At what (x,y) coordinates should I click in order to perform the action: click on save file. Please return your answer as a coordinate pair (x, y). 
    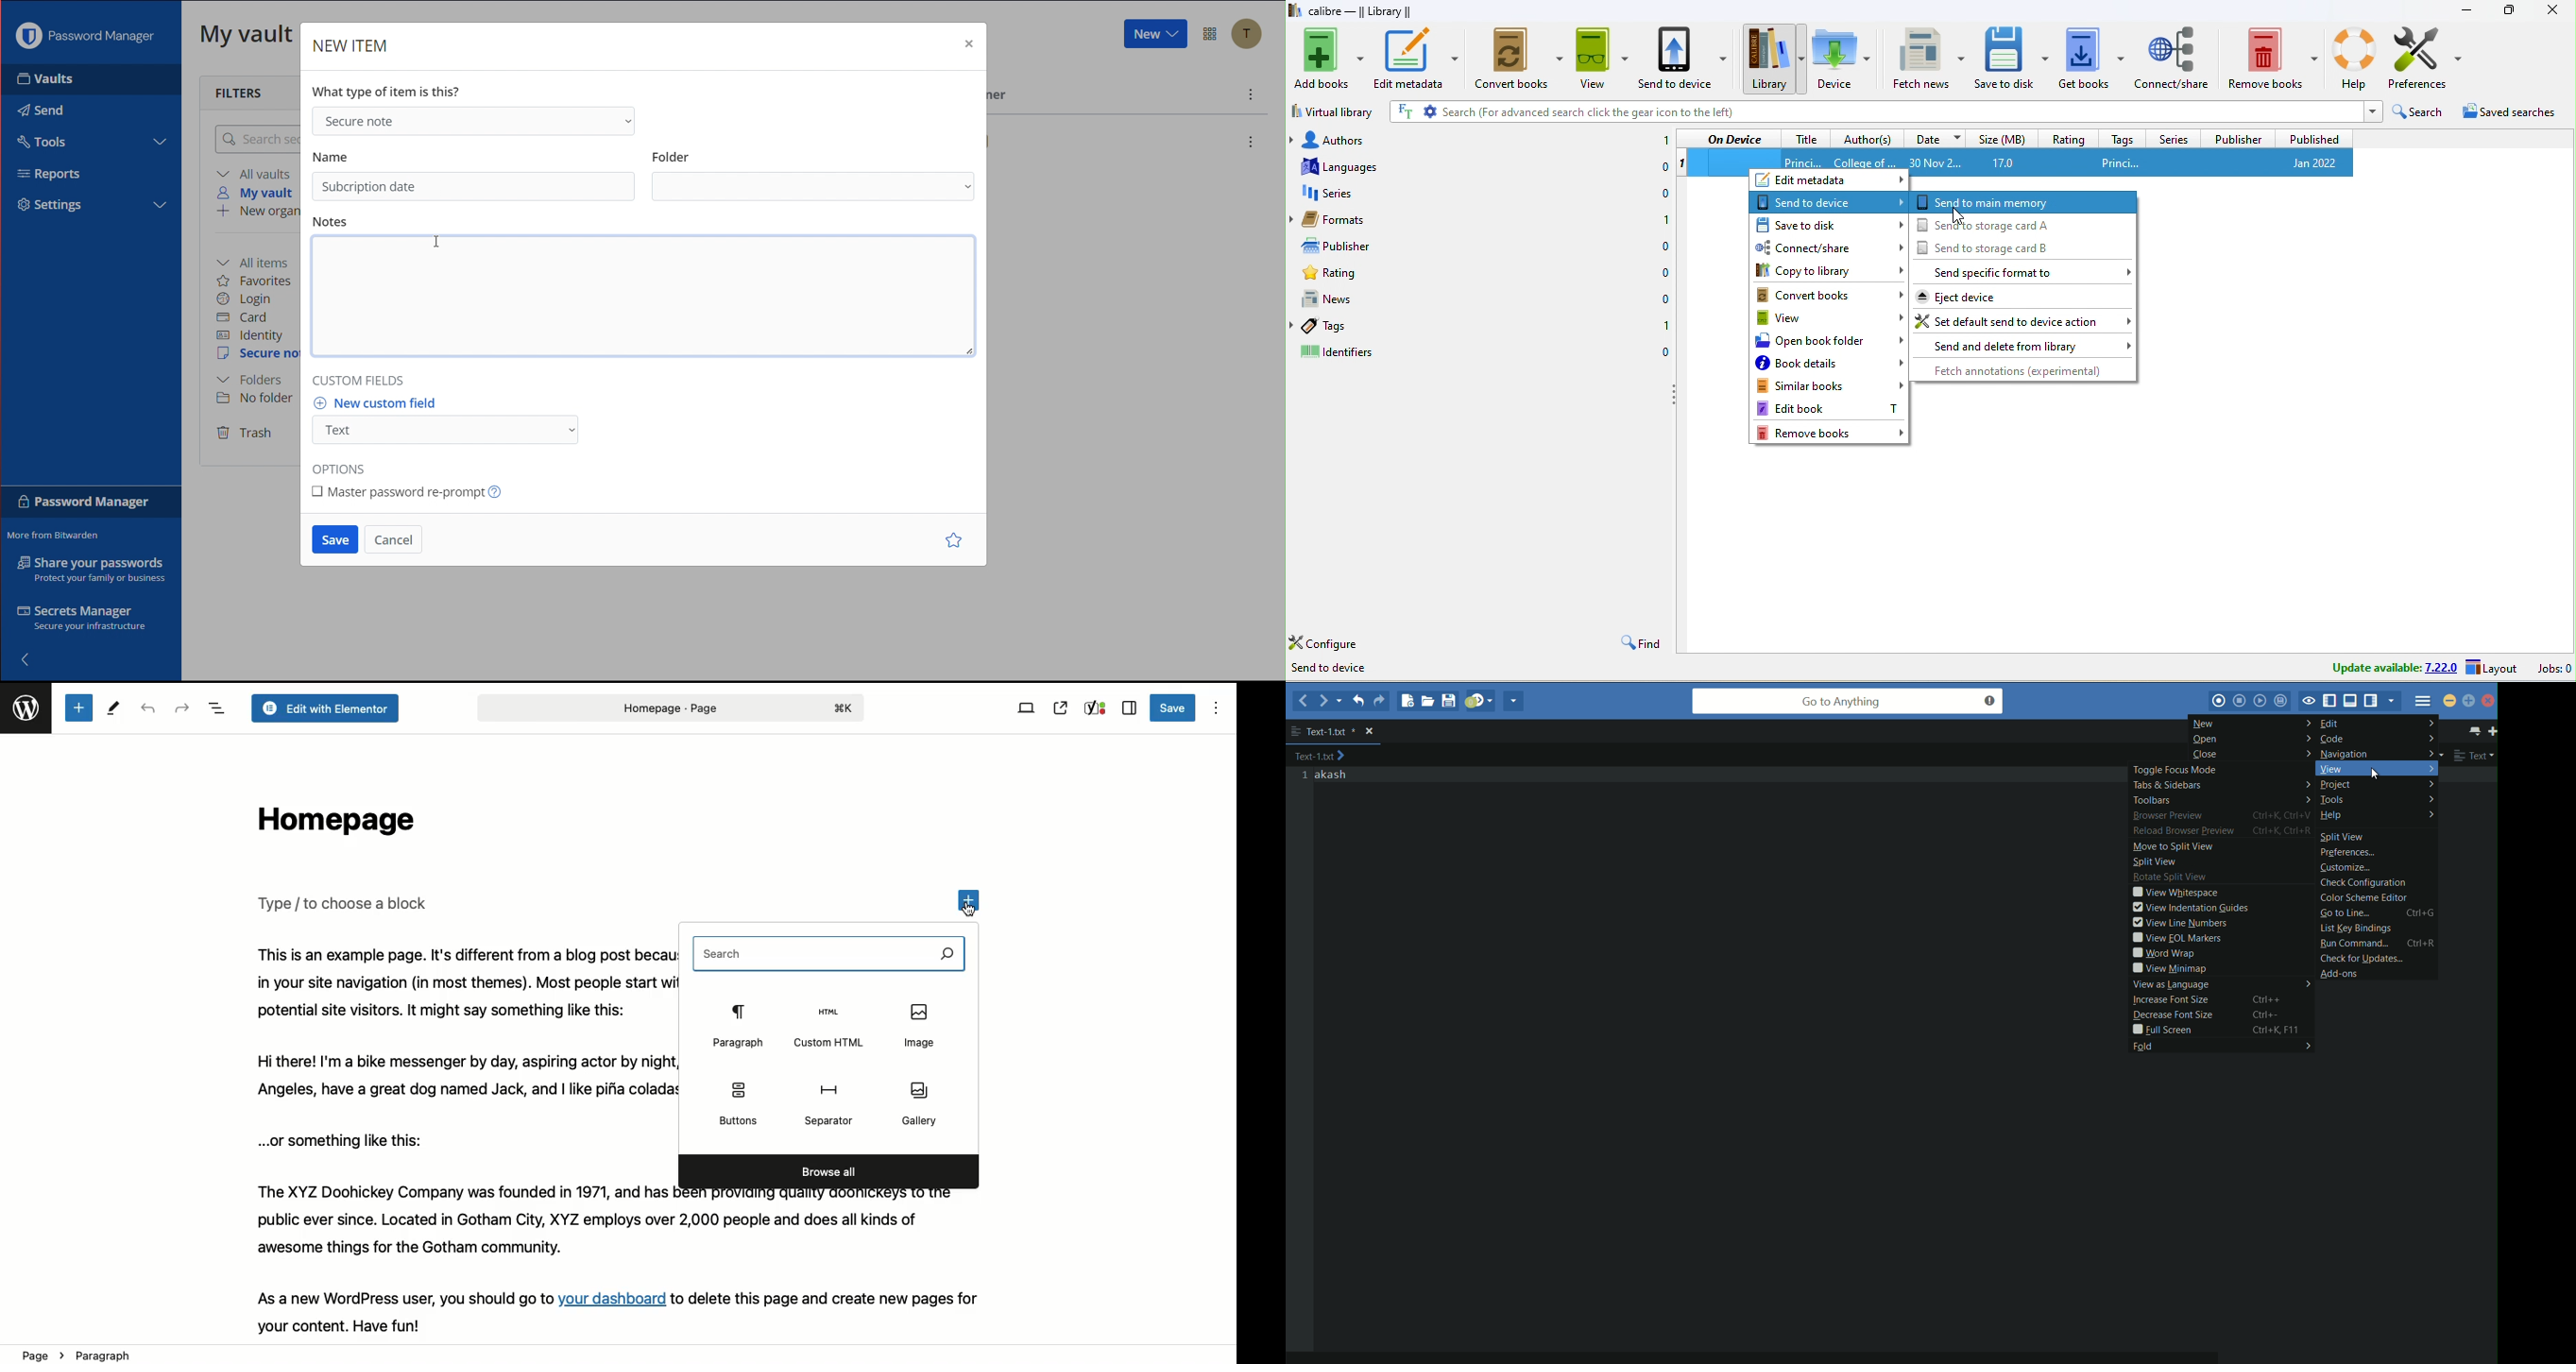
    Looking at the image, I should click on (1451, 700).